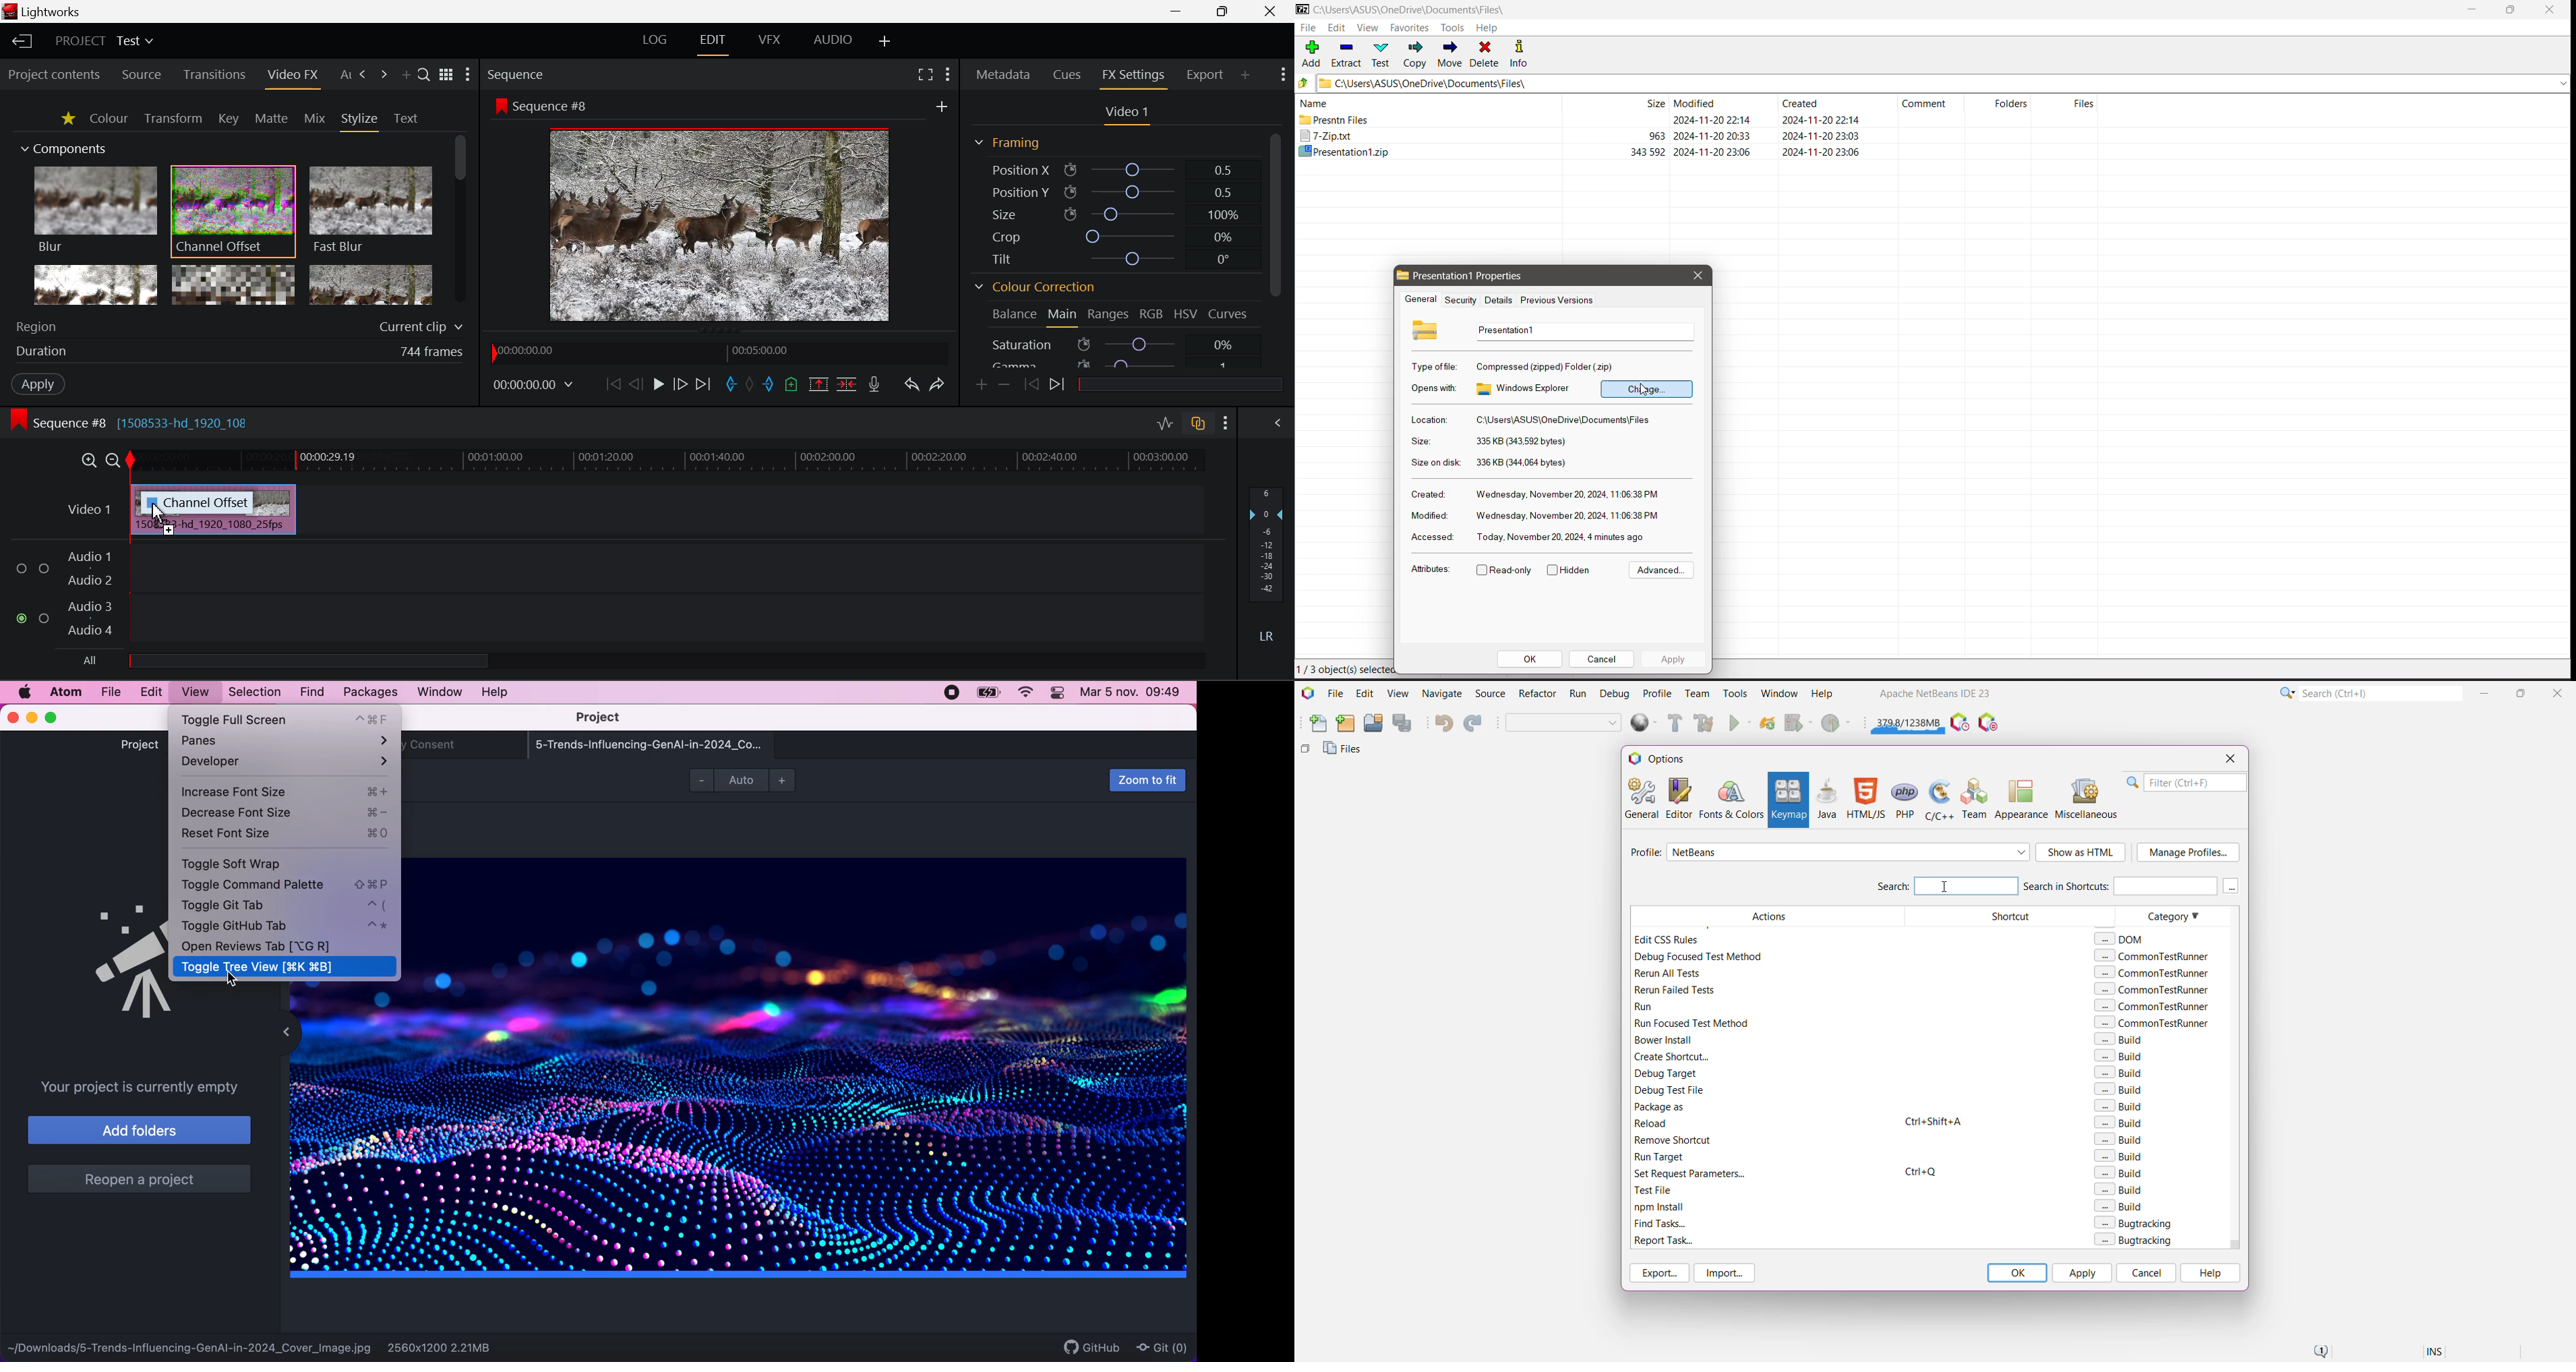 Image resolution: width=2576 pixels, height=1372 pixels. What do you see at coordinates (233, 284) in the screenshot?
I see `Mosaic` at bounding box center [233, 284].